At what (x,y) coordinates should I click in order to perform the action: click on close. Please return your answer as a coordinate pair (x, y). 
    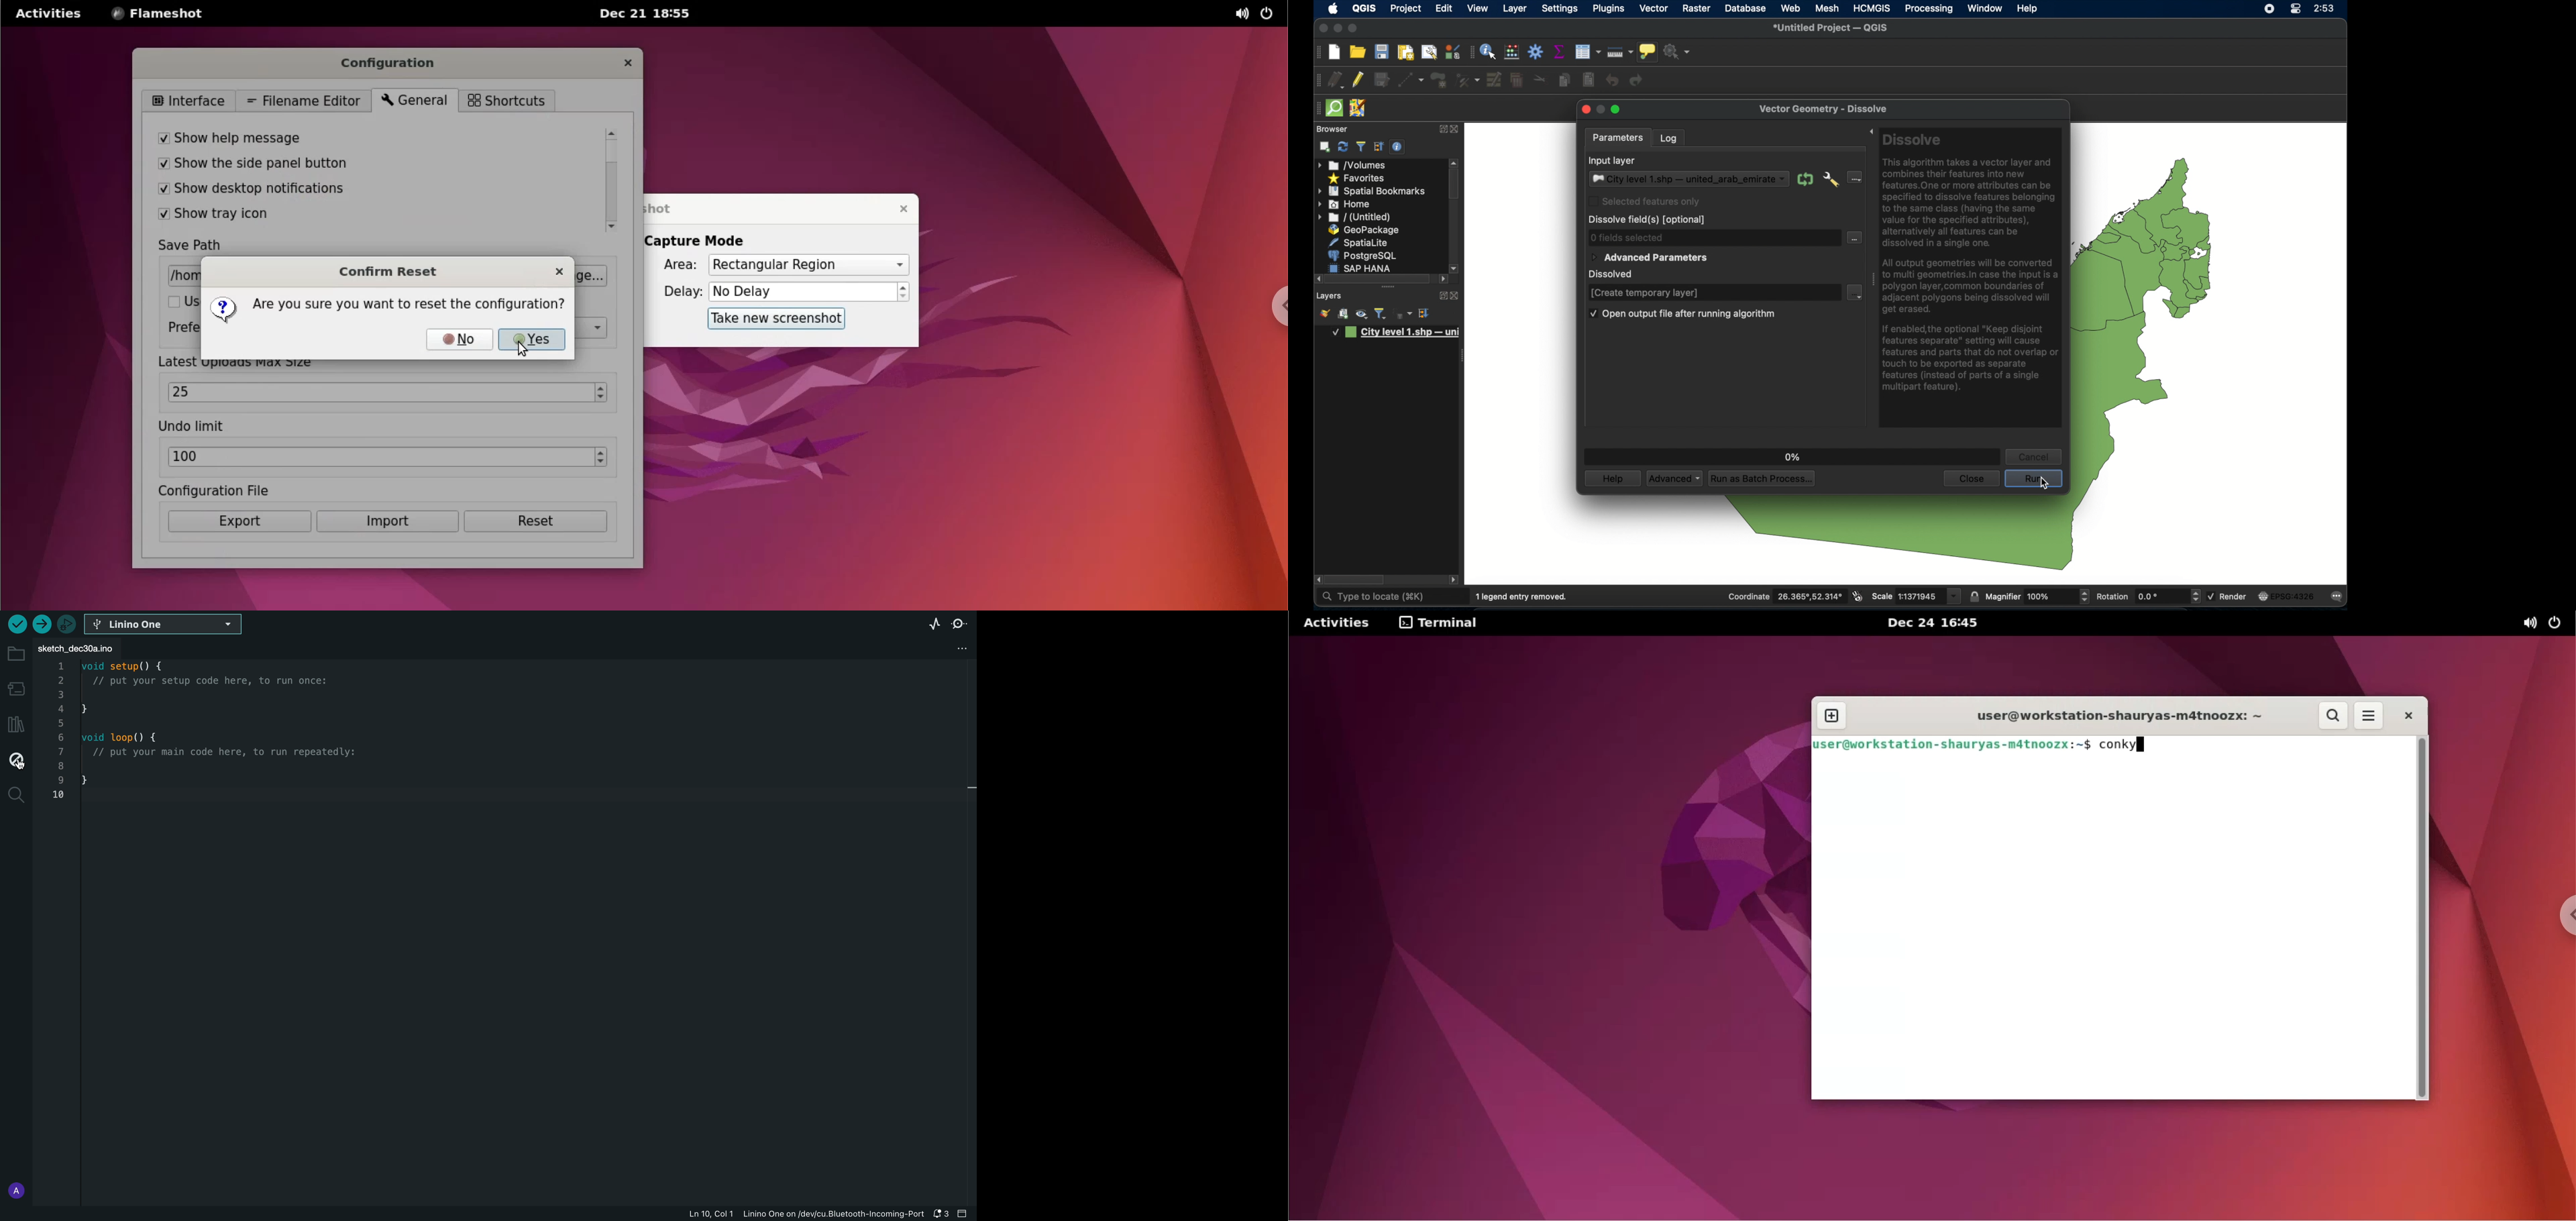
    Looking at the image, I should click on (1585, 110).